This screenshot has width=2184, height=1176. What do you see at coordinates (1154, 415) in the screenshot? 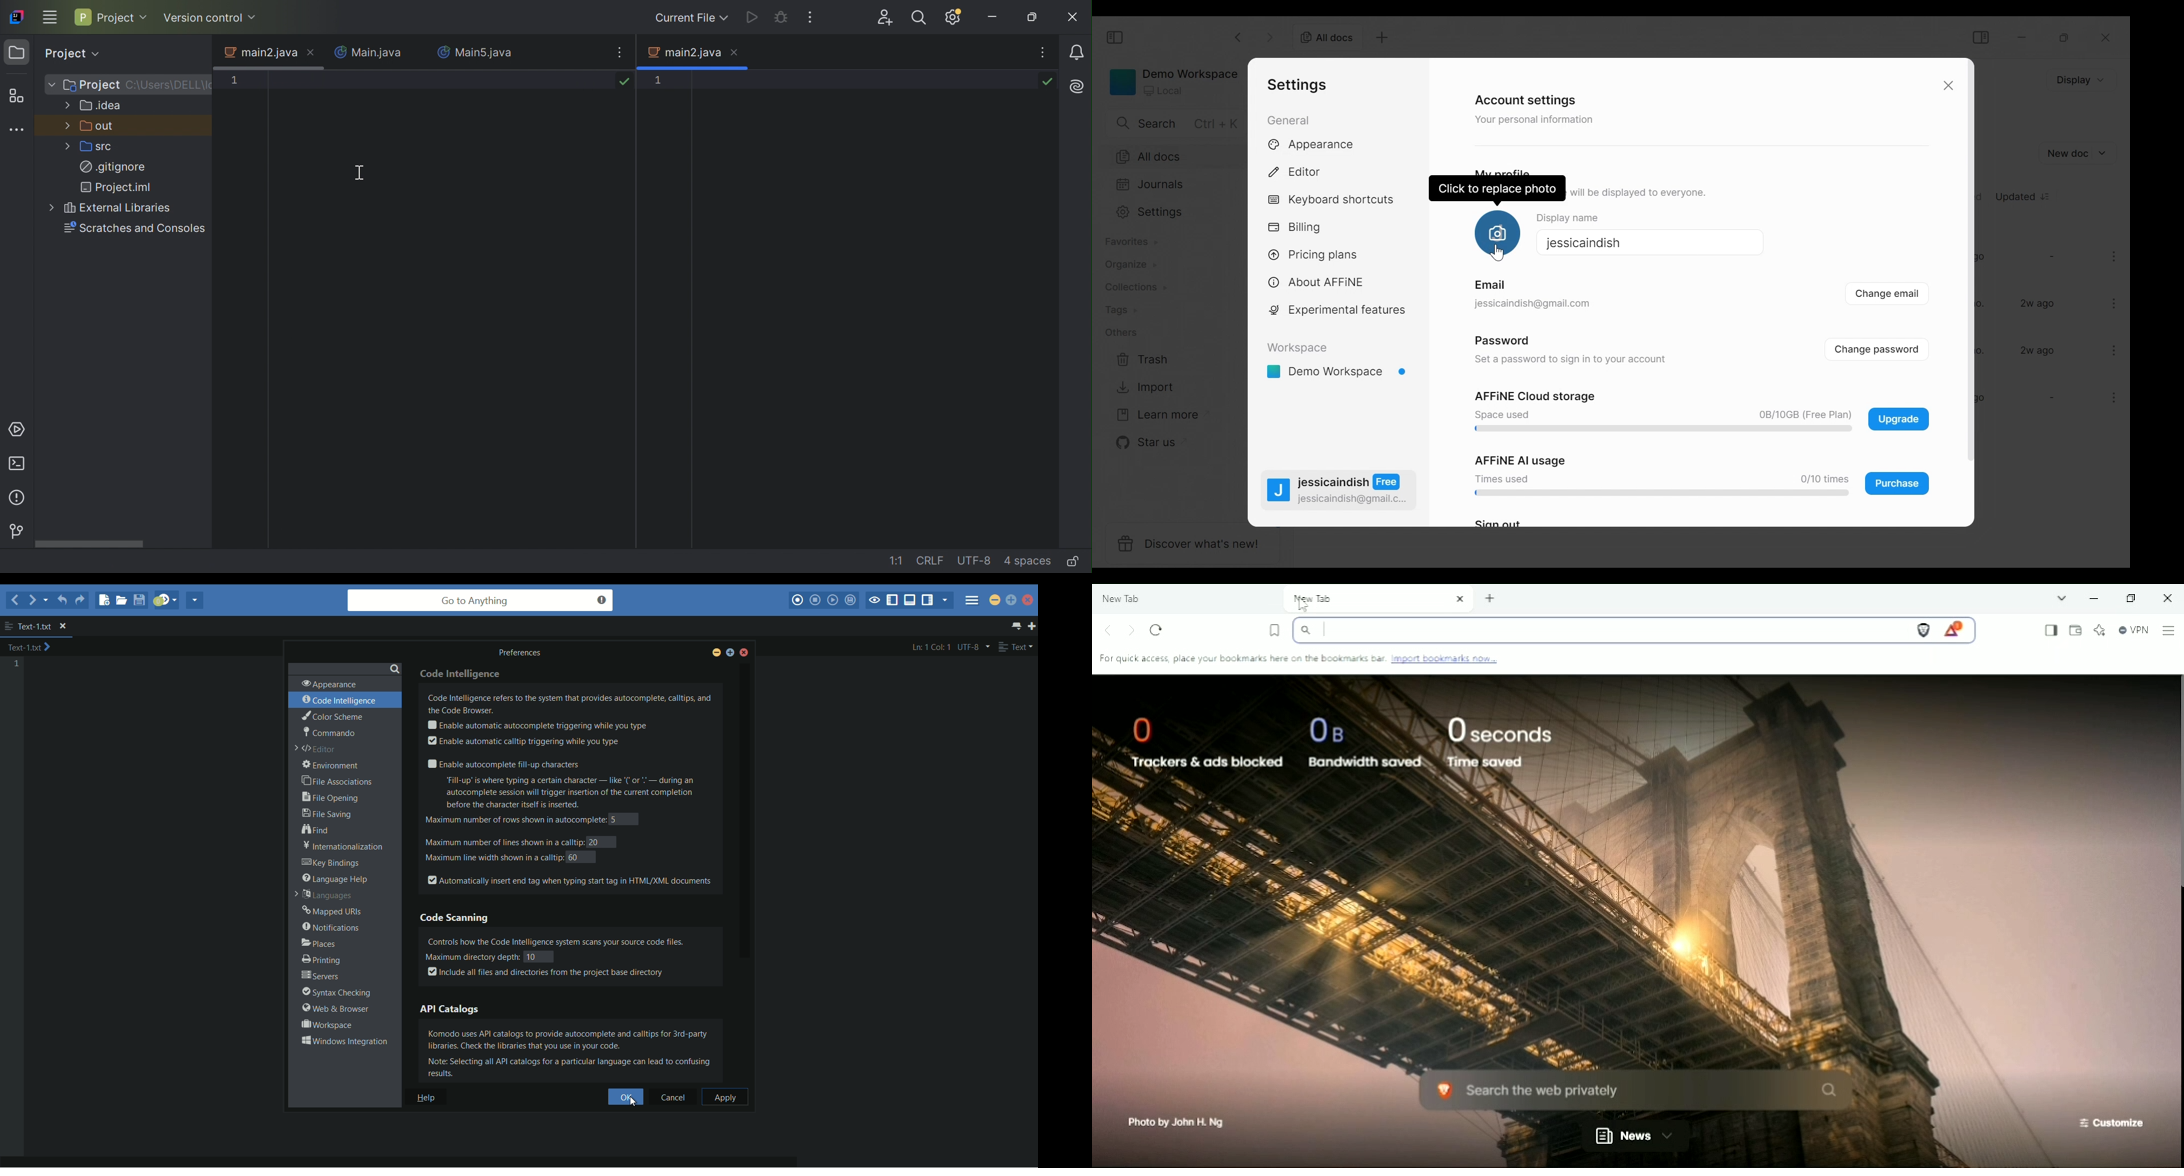
I see `Learn more` at bounding box center [1154, 415].